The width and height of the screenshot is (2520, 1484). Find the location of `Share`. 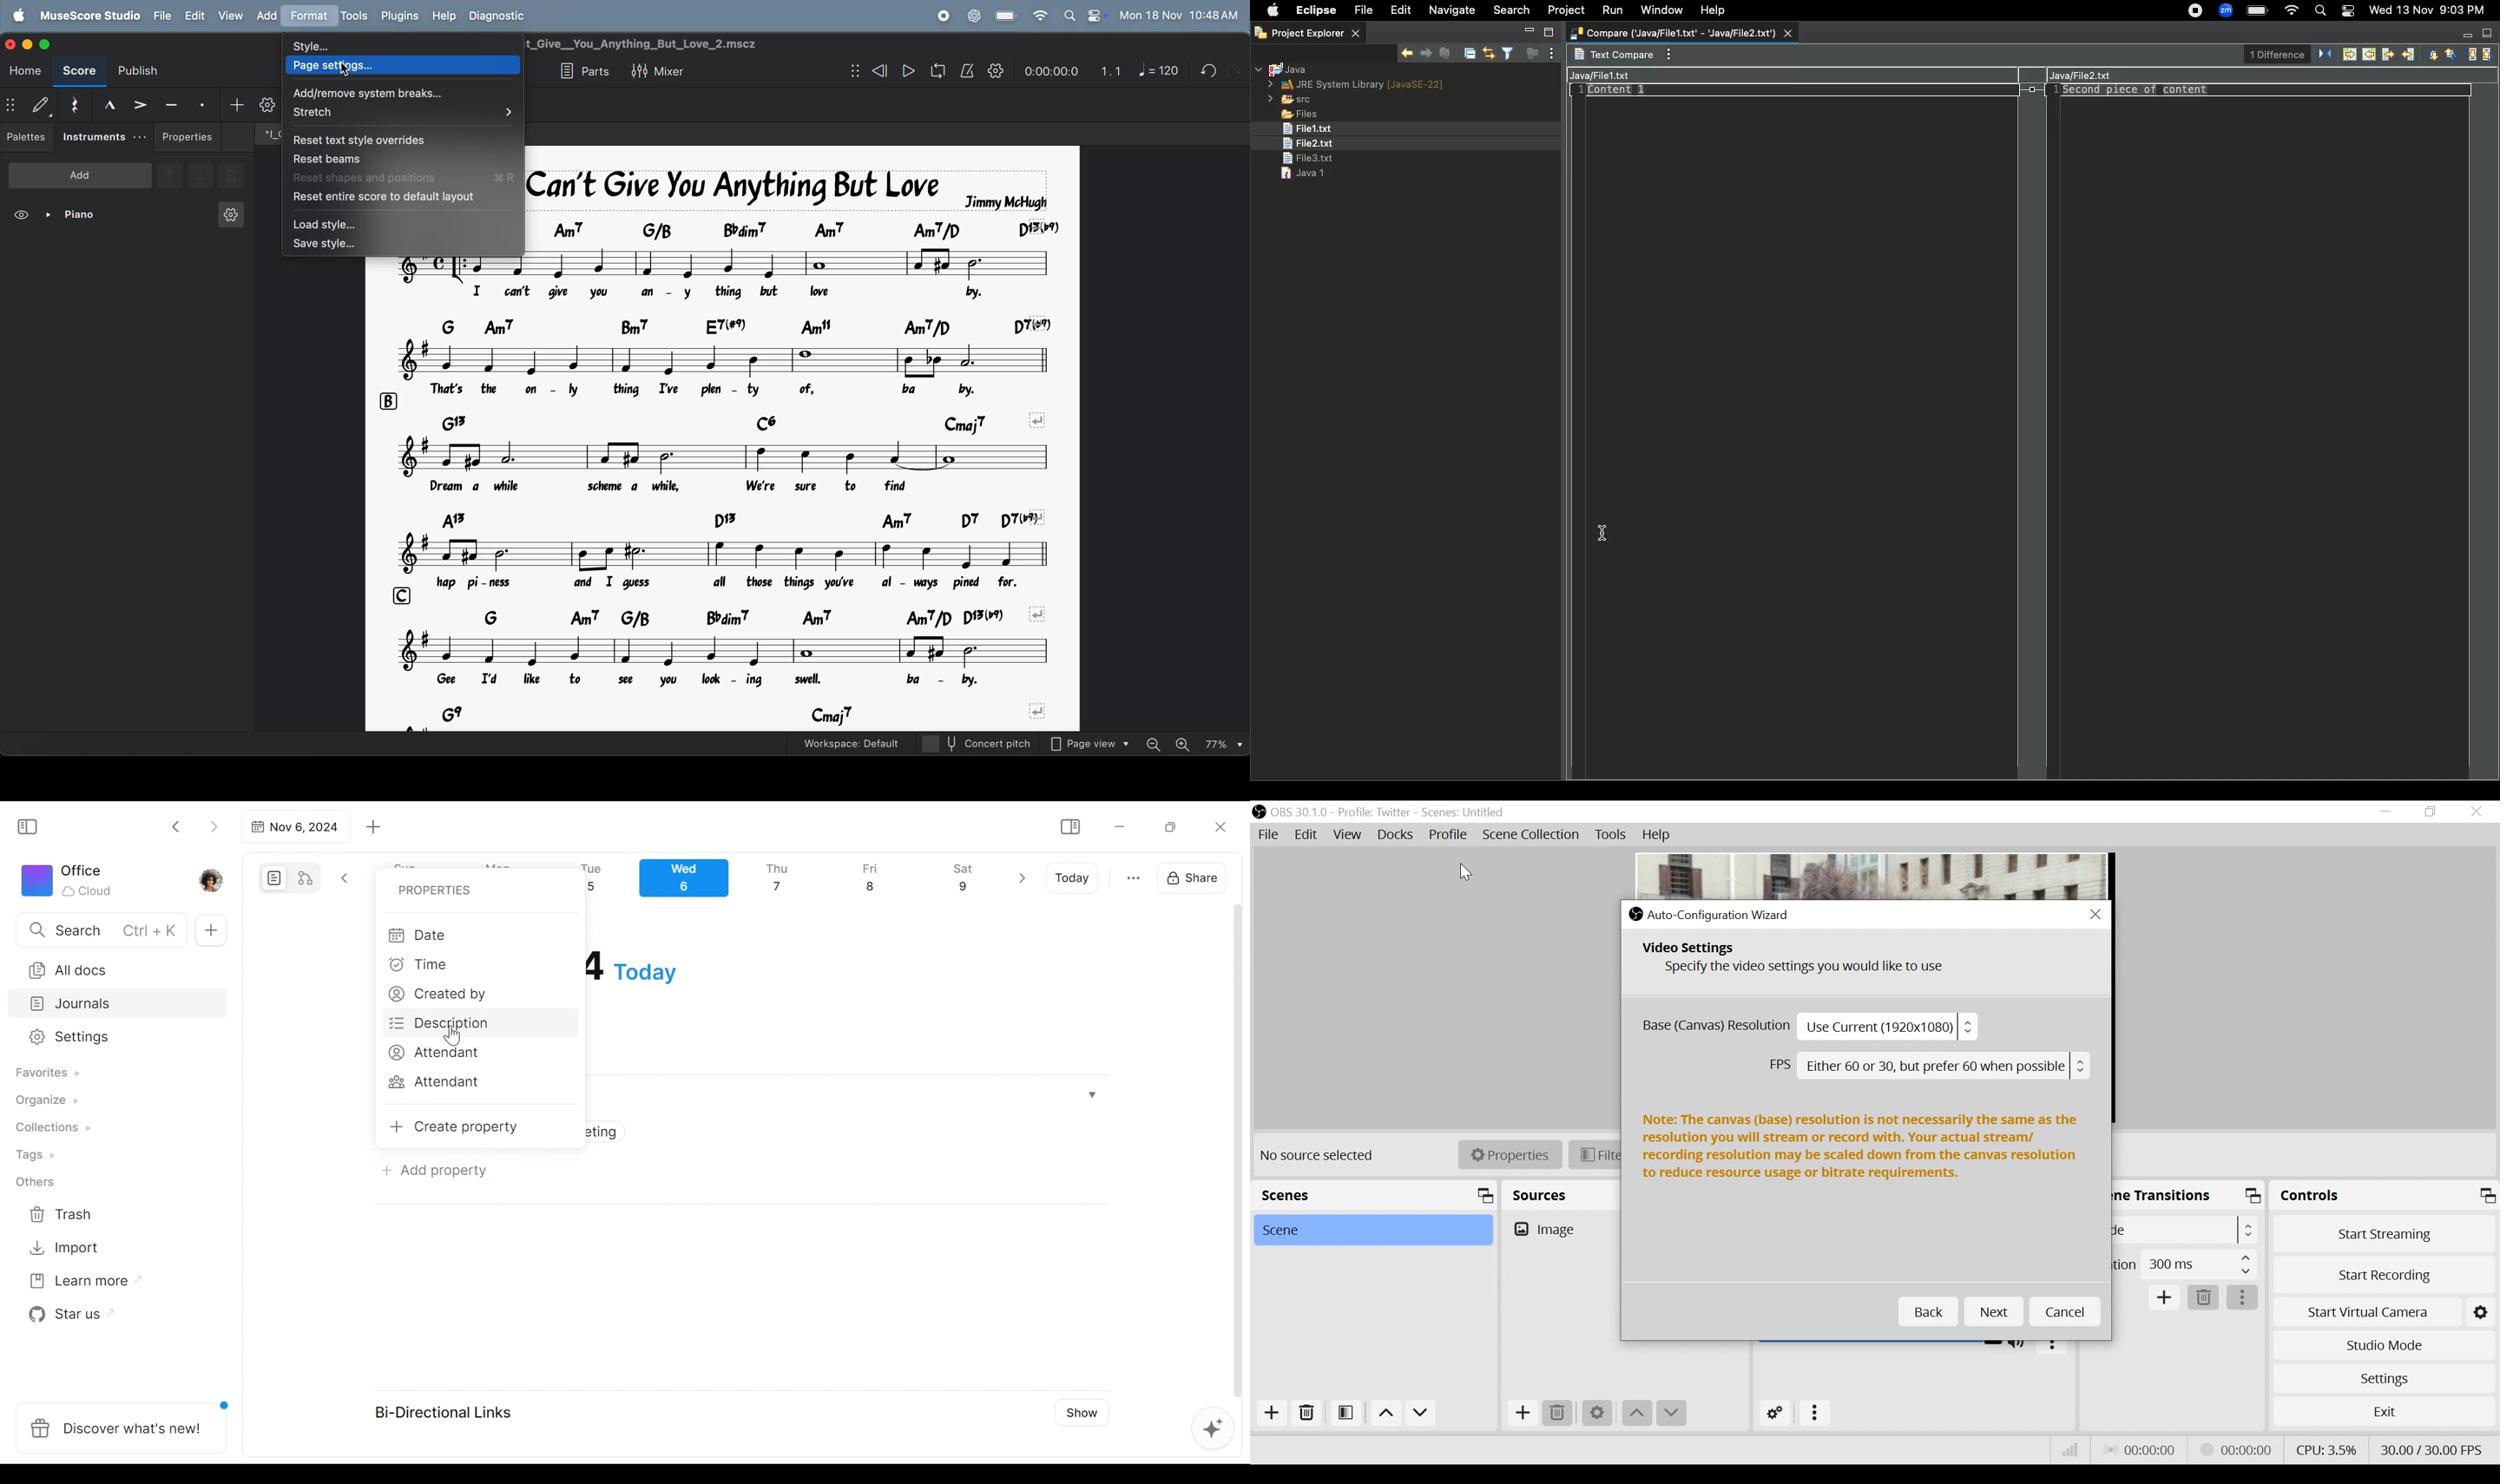

Share is located at coordinates (1196, 876).